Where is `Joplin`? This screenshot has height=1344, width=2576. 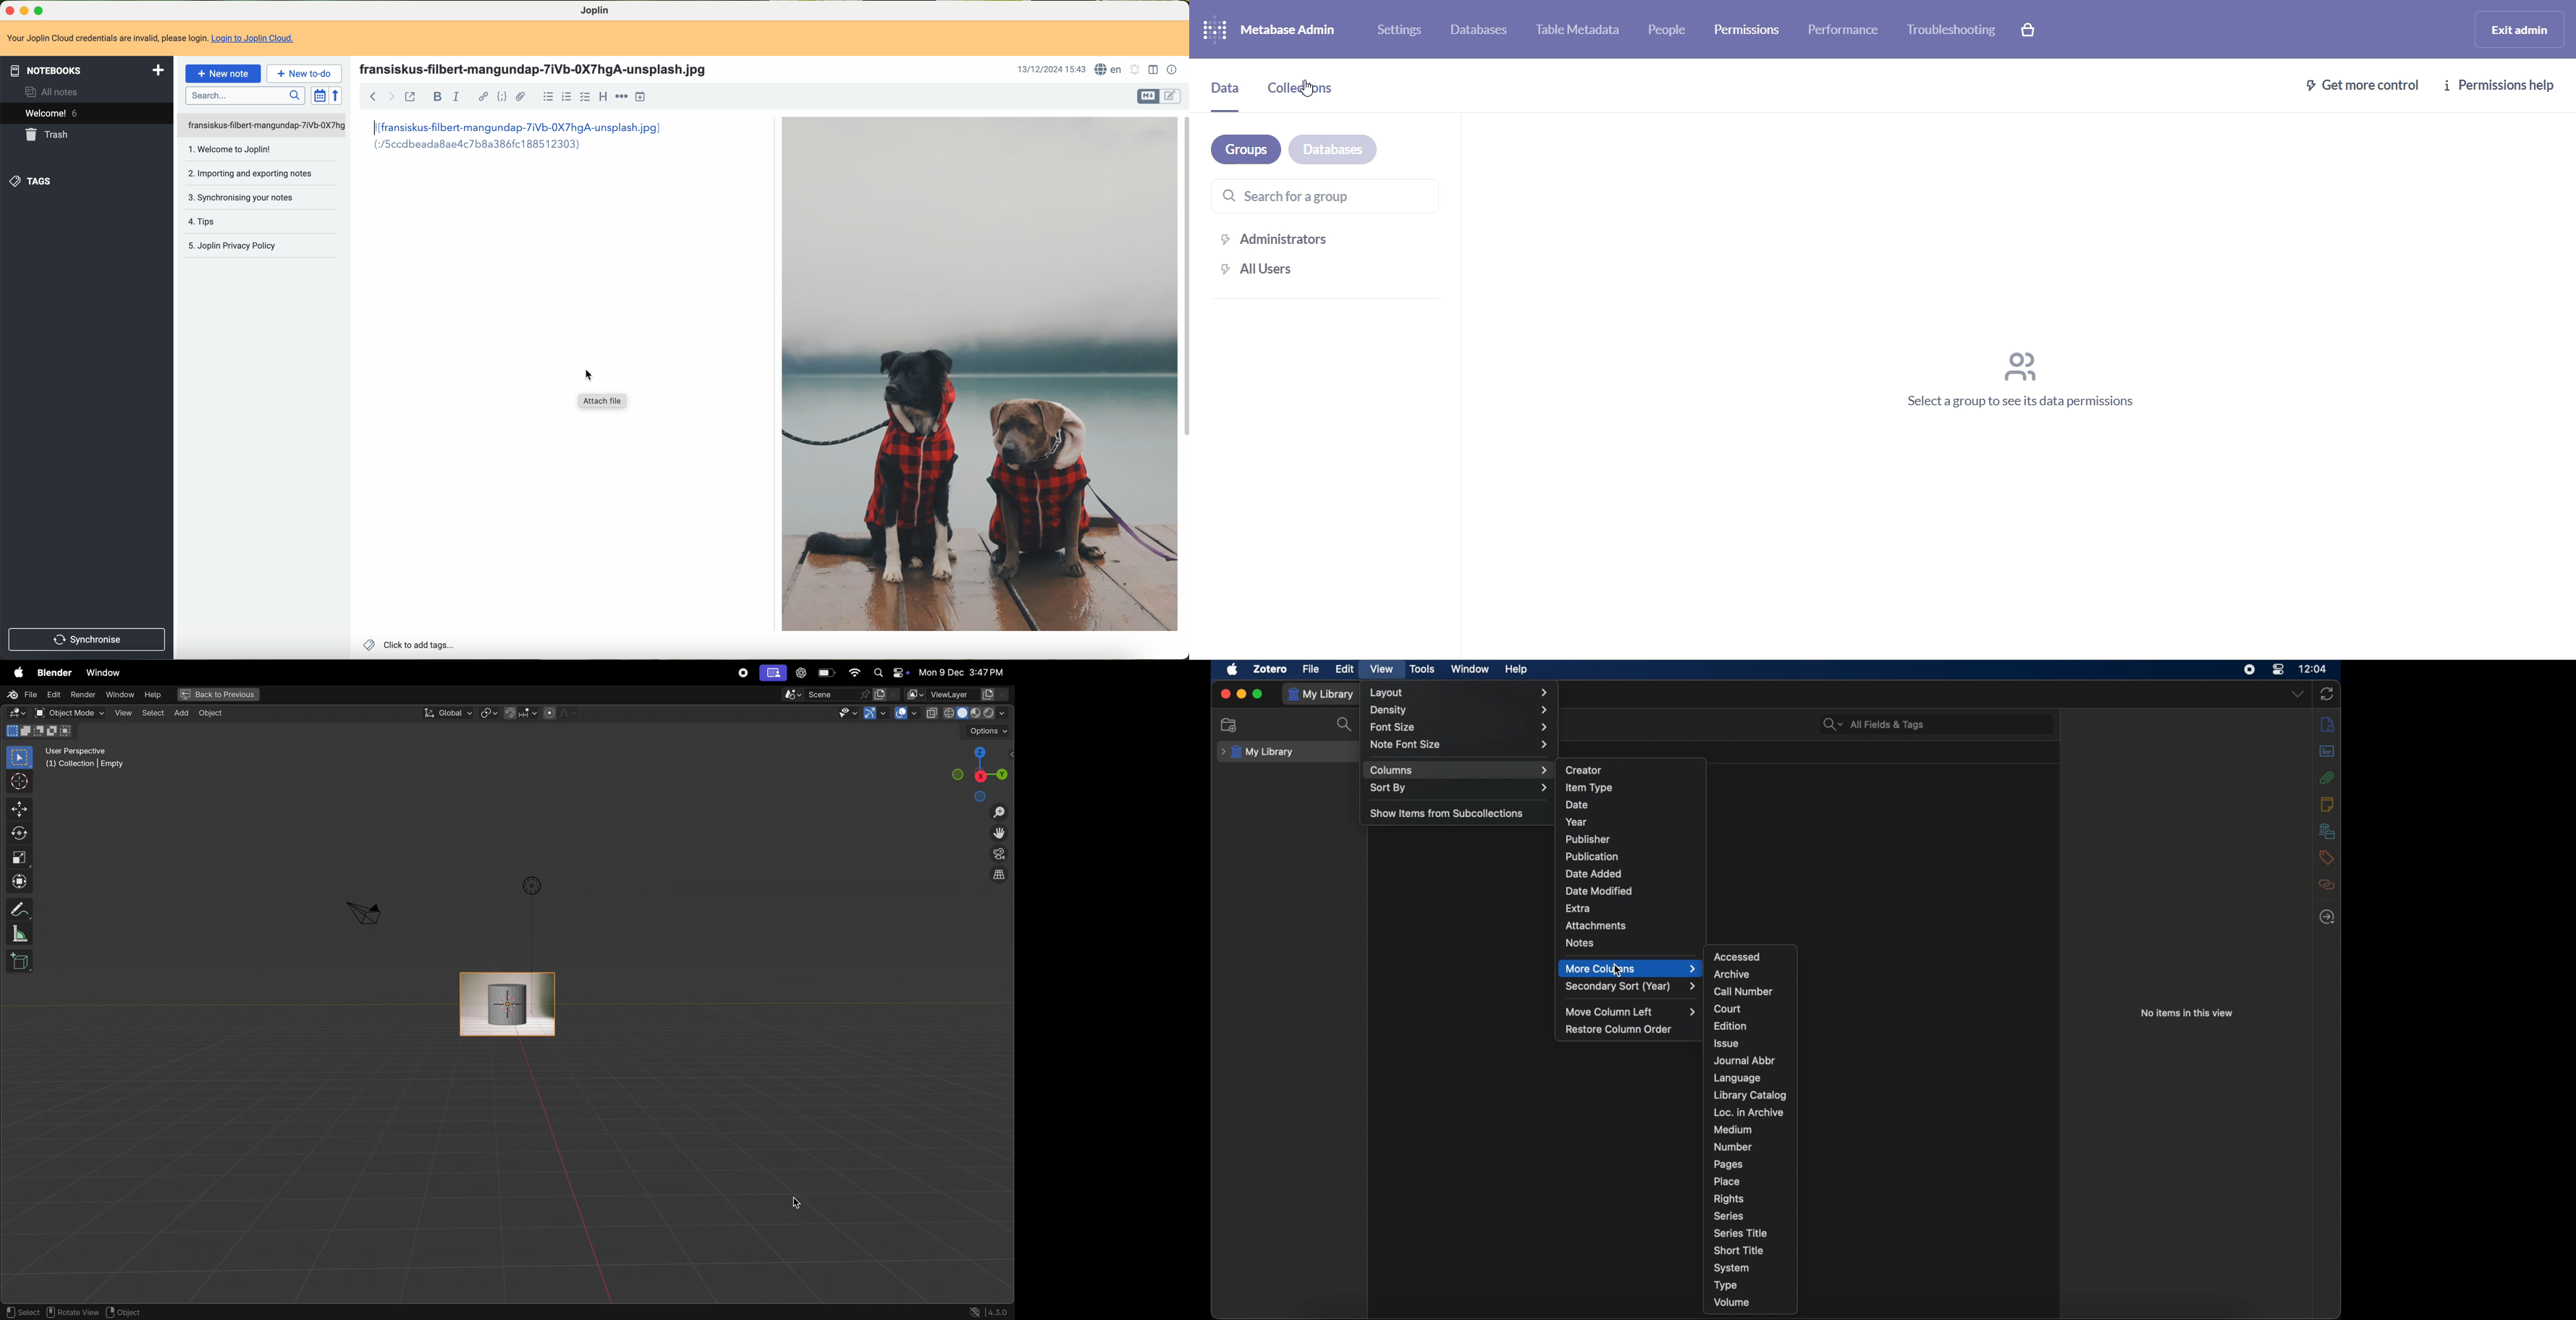
Joplin is located at coordinates (600, 11).